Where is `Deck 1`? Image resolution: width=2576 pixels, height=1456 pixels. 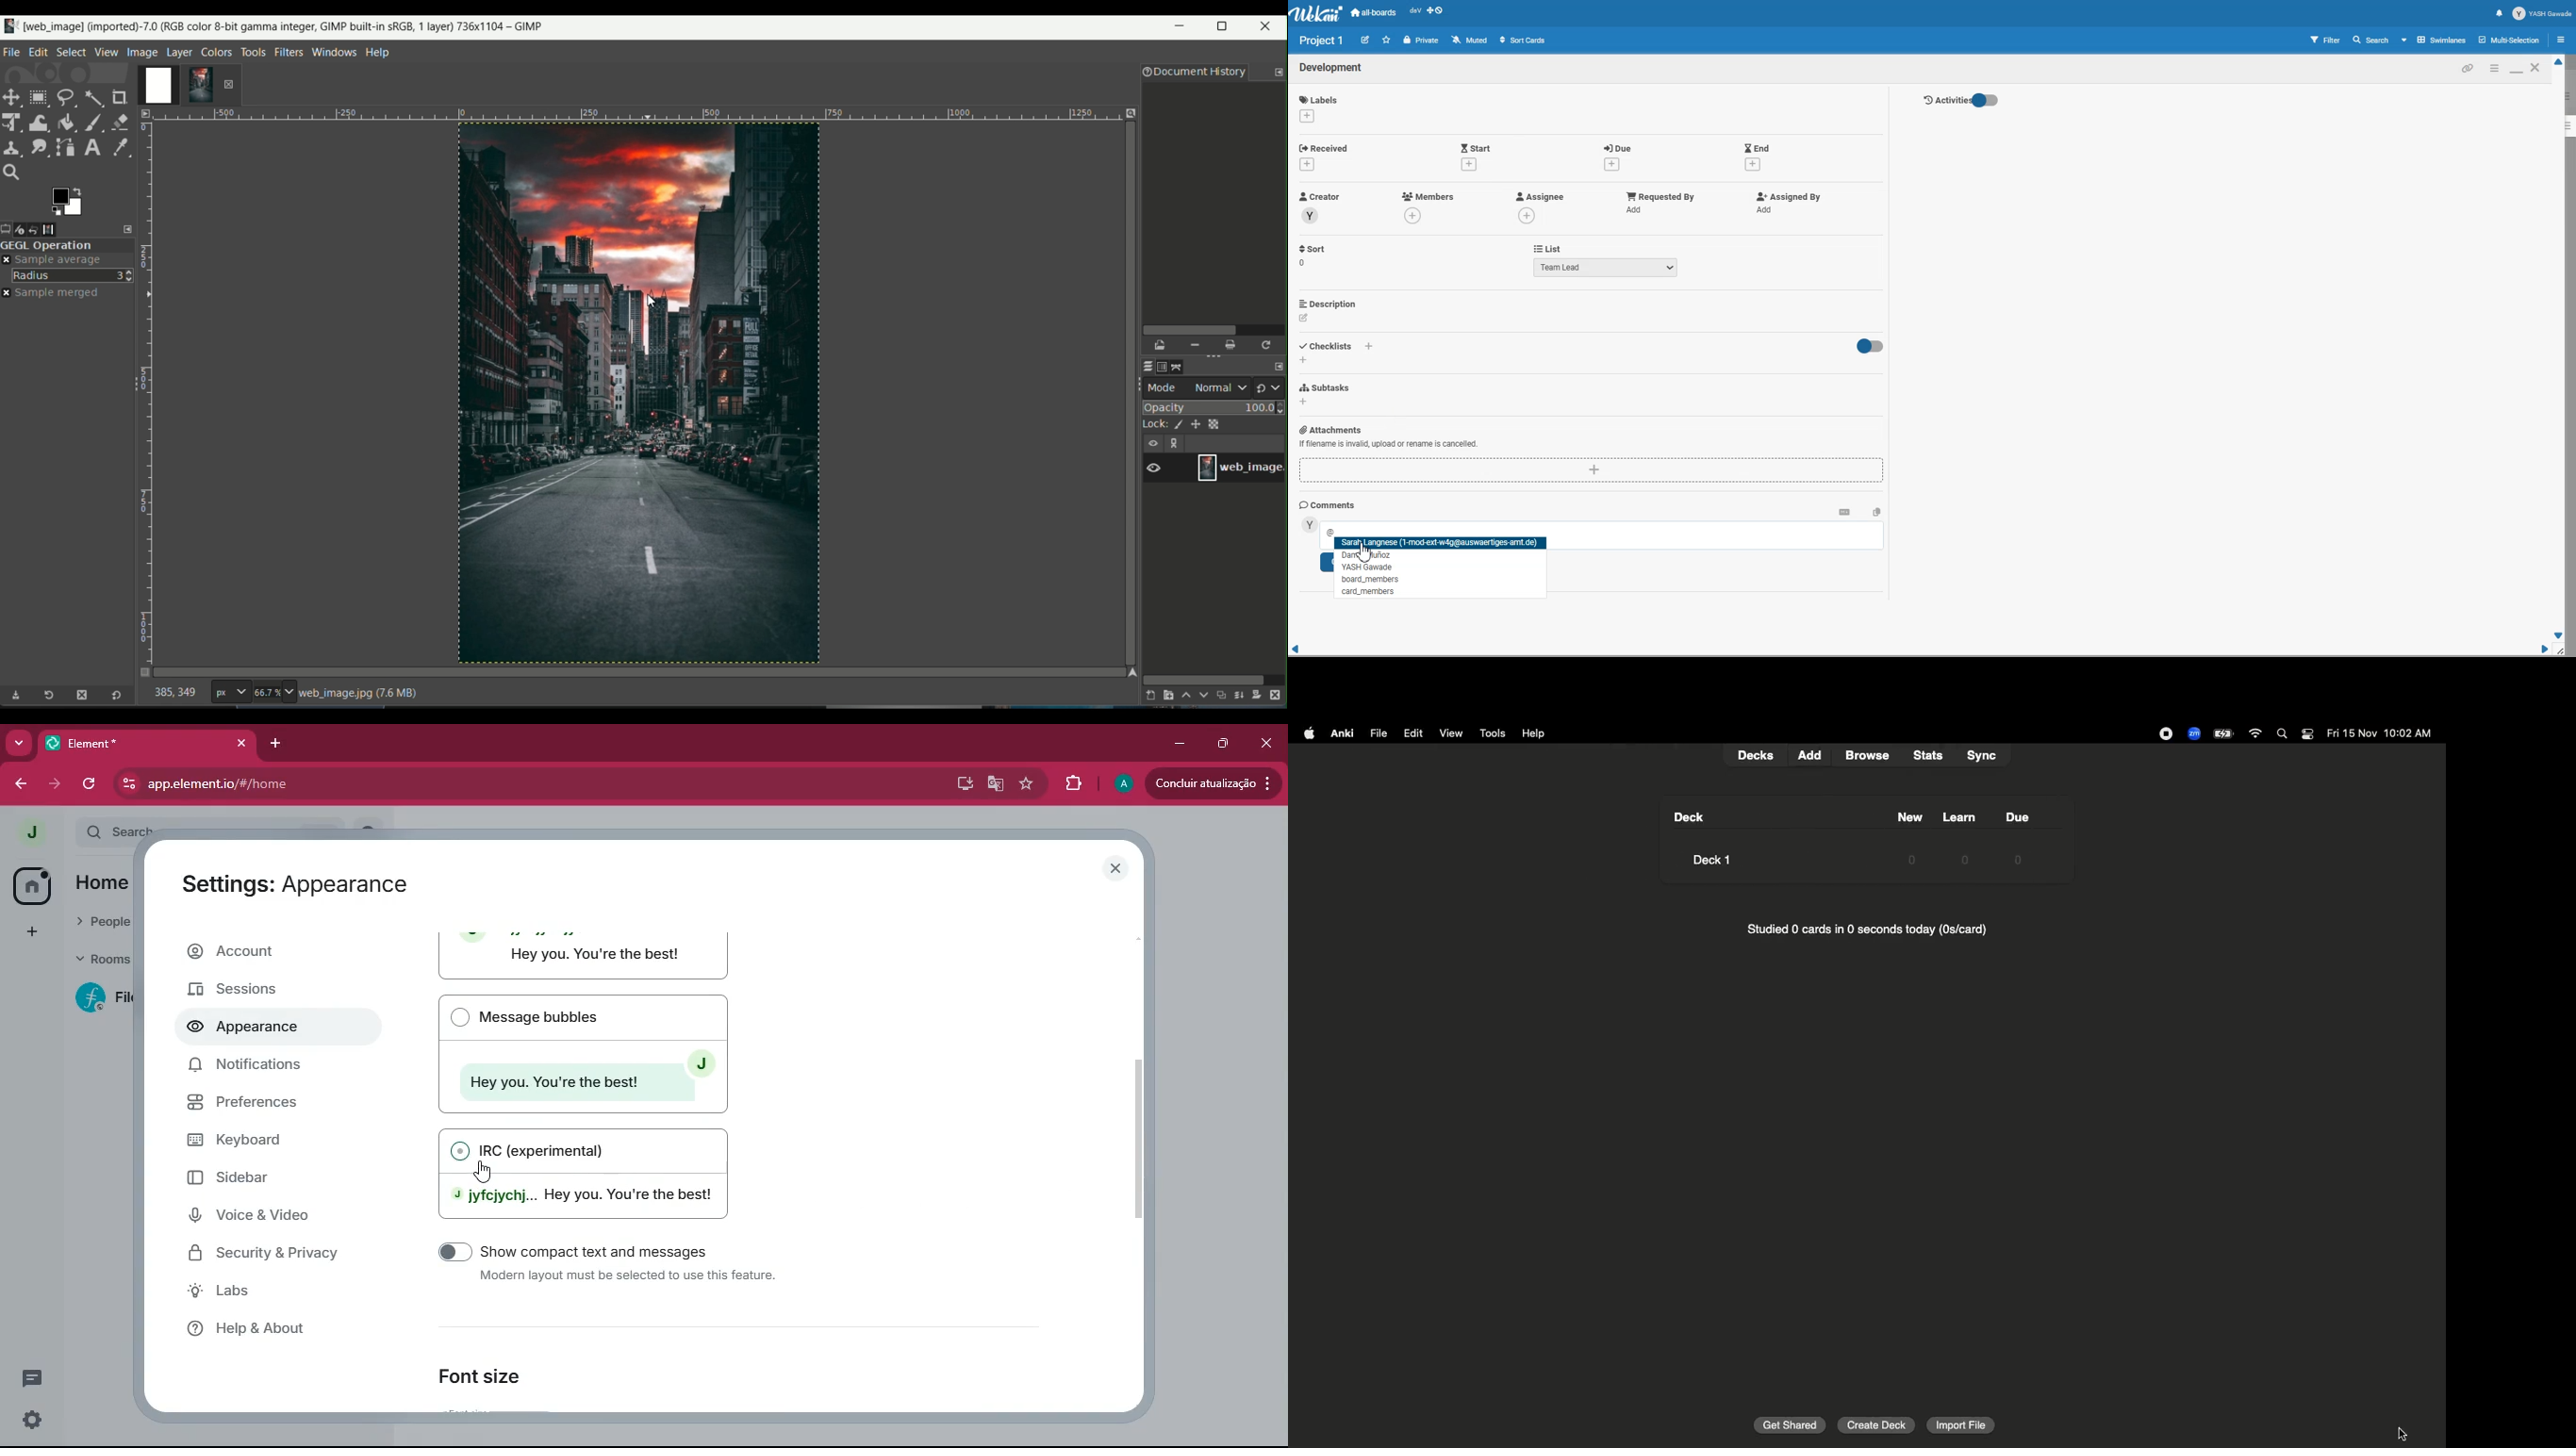 Deck 1 is located at coordinates (1717, 859).